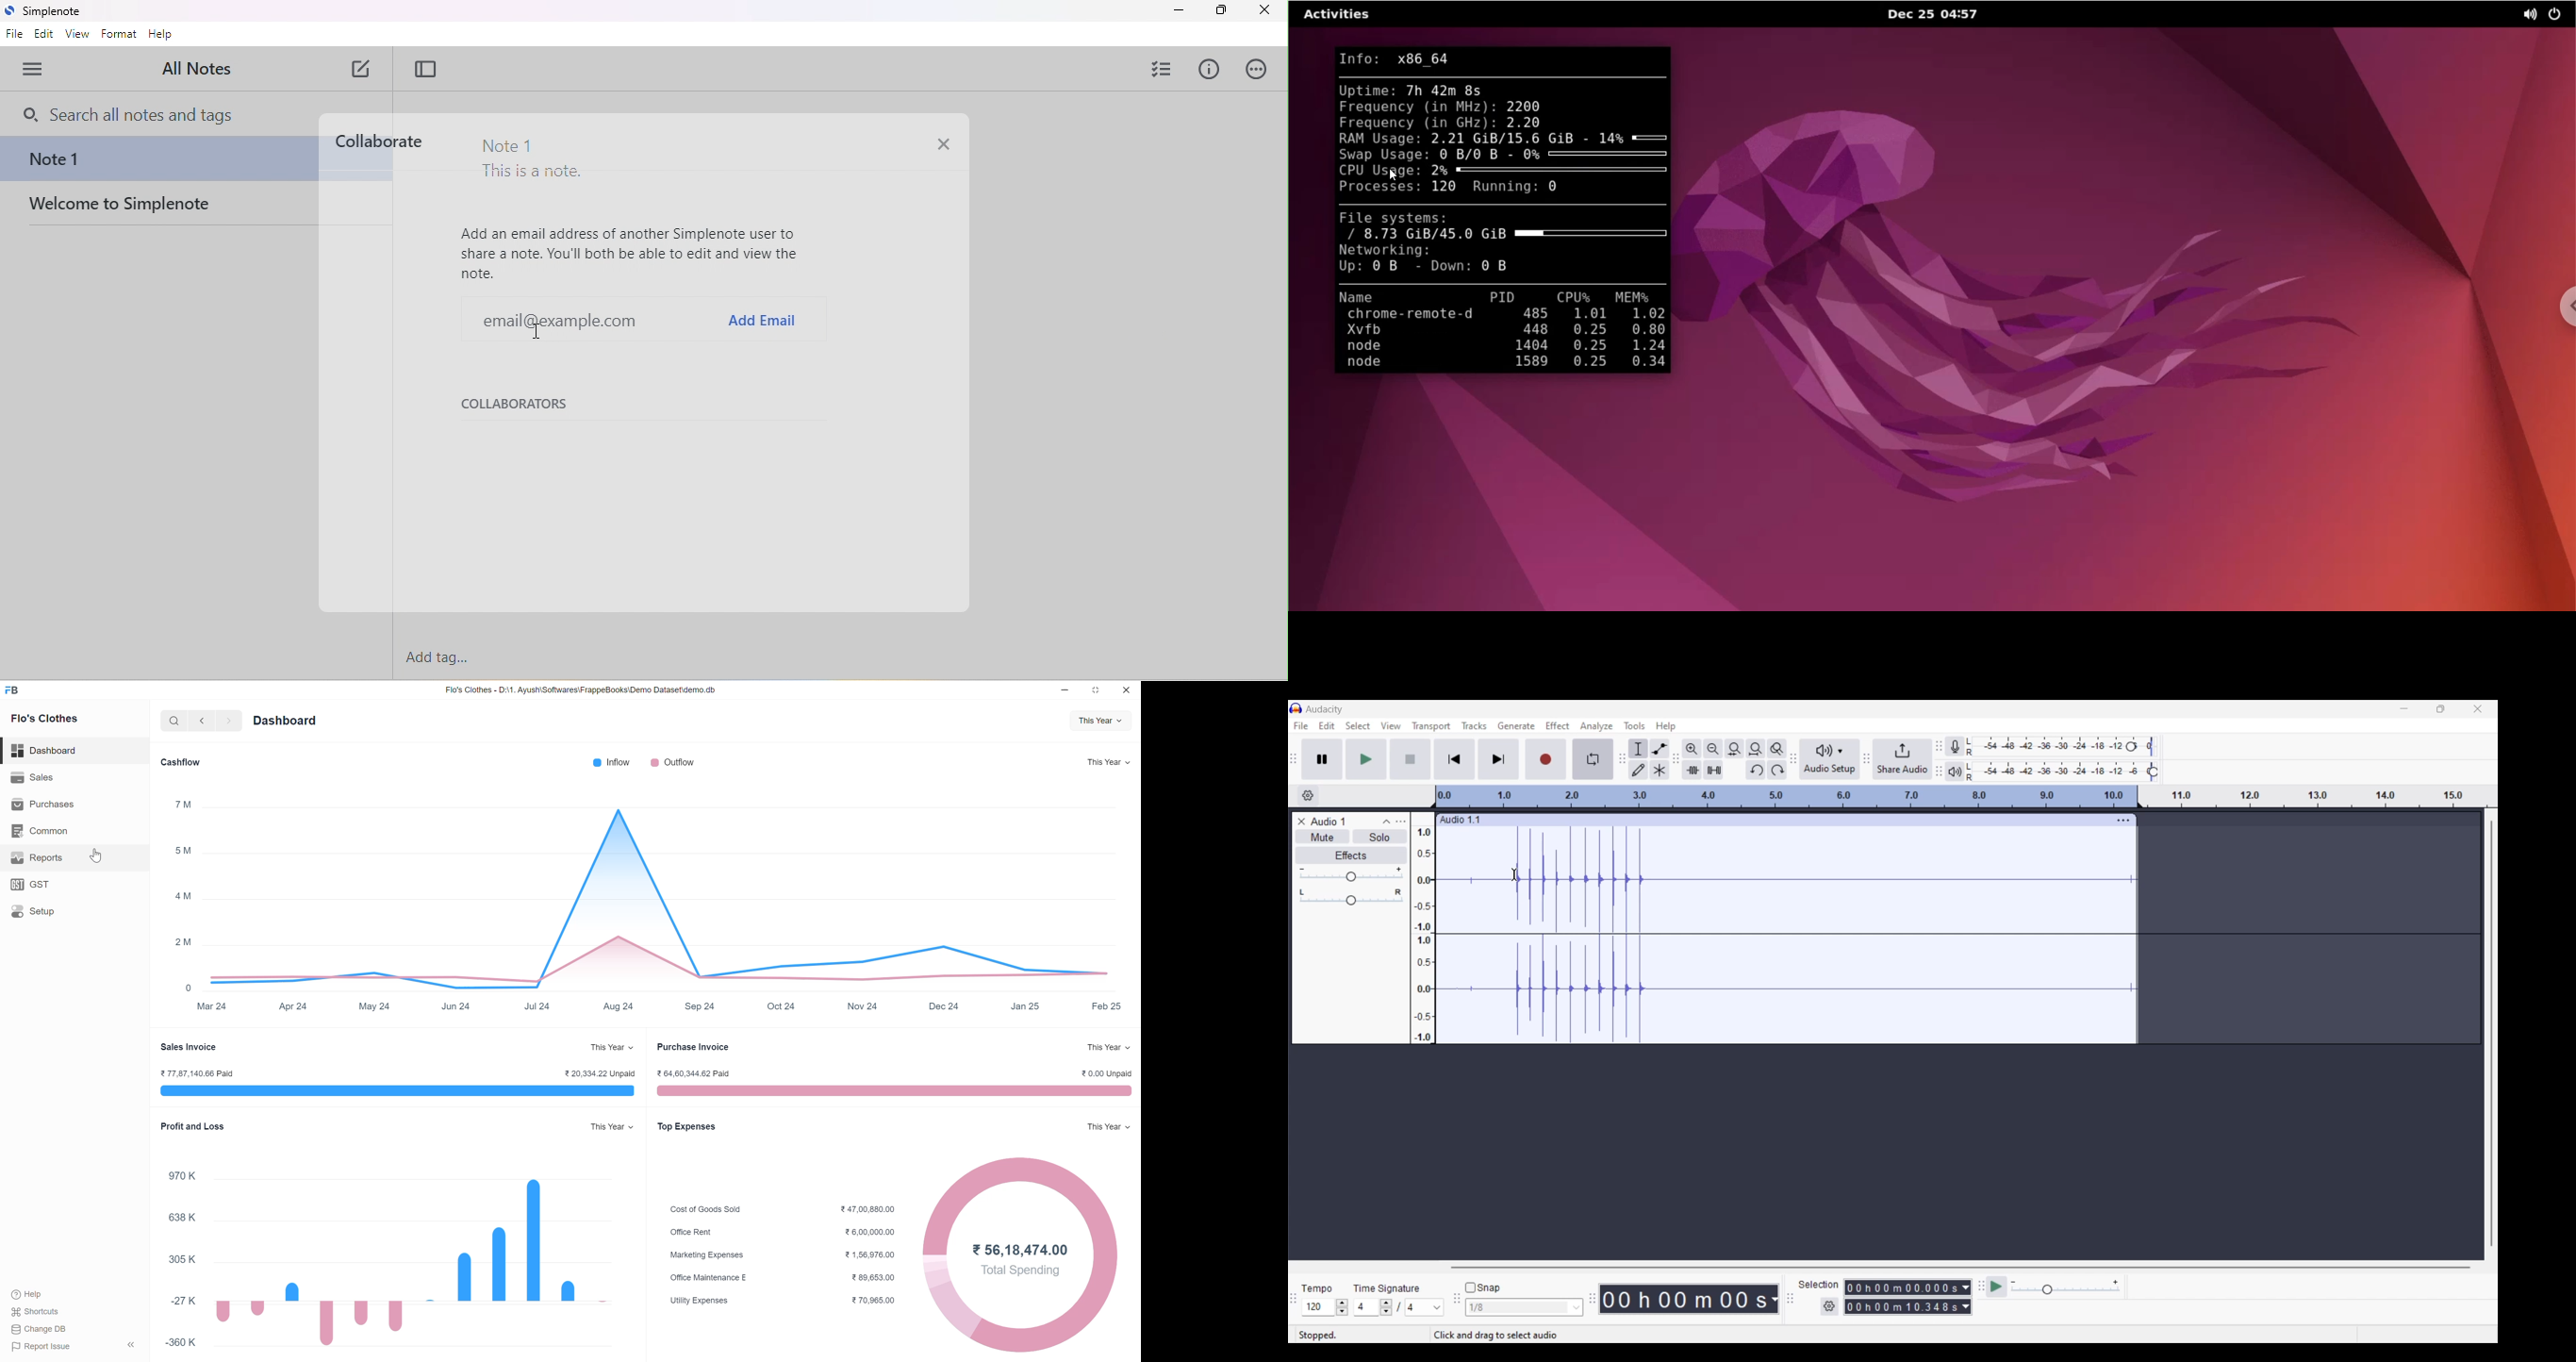 The height and width of the screenshot is (1372, 2576). Describe the element at coordinates (673, 764) in the screenshot. I see `outflow` at that location.